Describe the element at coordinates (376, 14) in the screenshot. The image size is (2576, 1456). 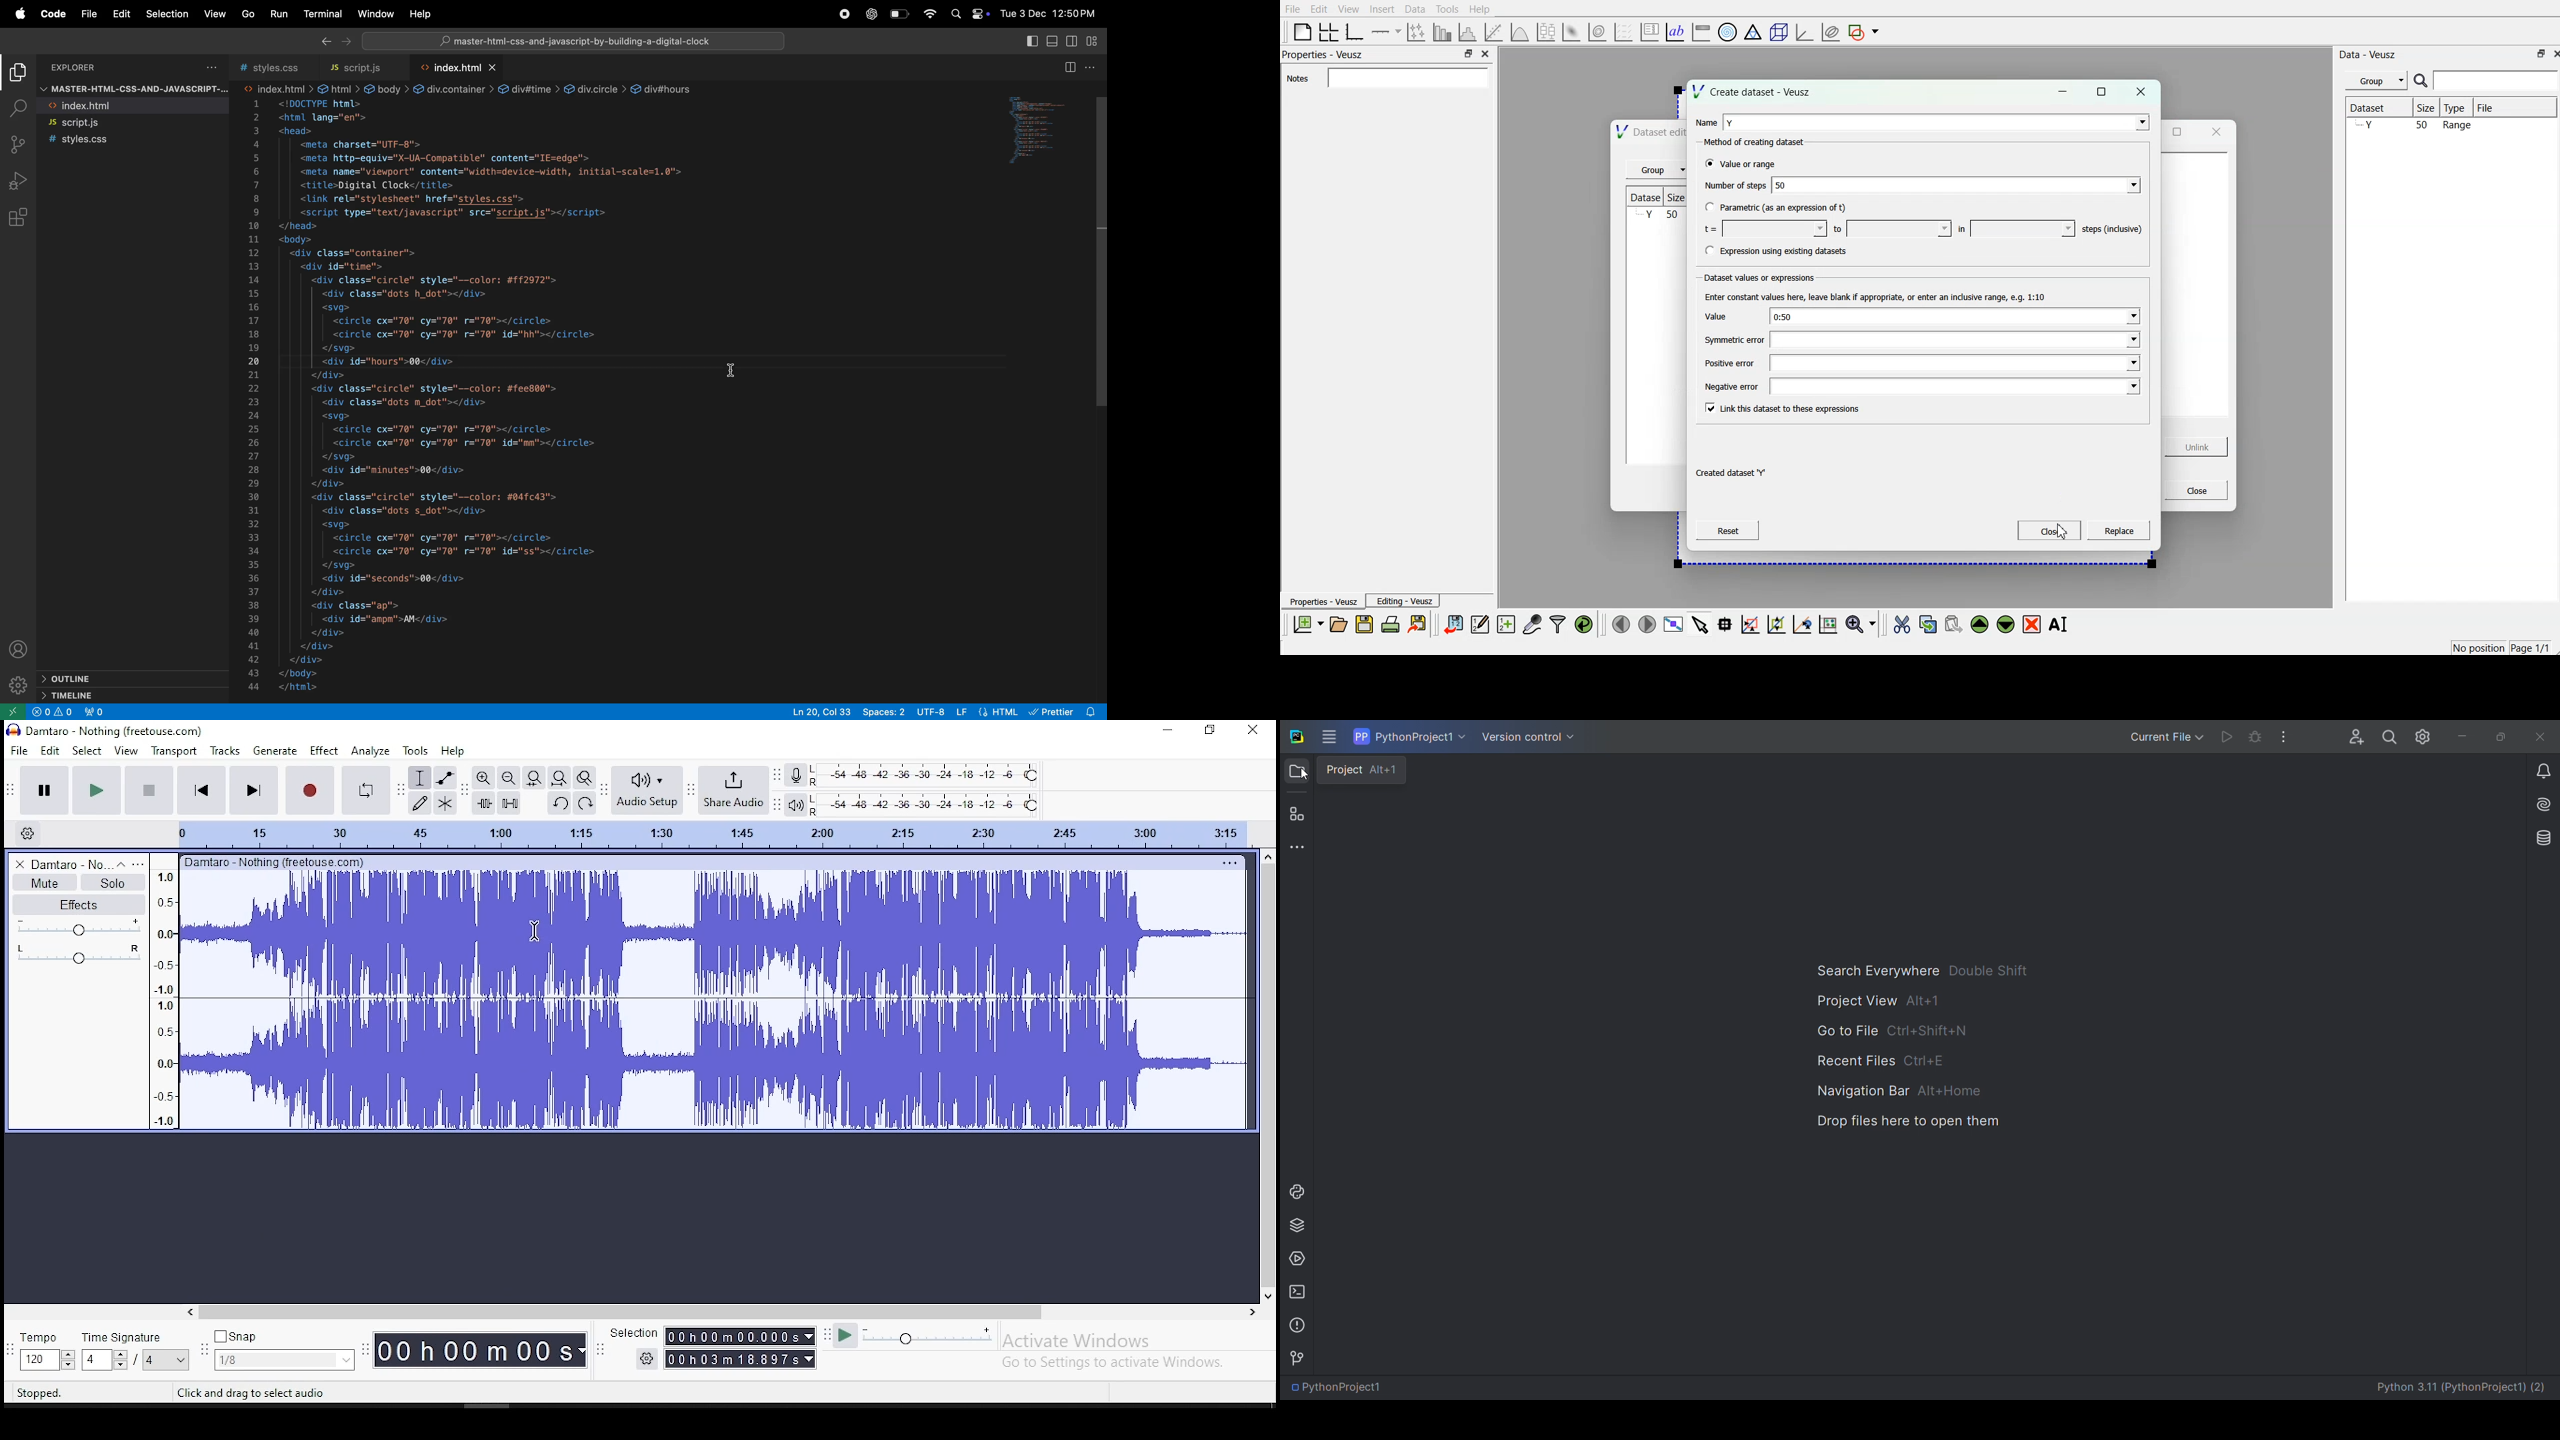
I see `window` at that location.